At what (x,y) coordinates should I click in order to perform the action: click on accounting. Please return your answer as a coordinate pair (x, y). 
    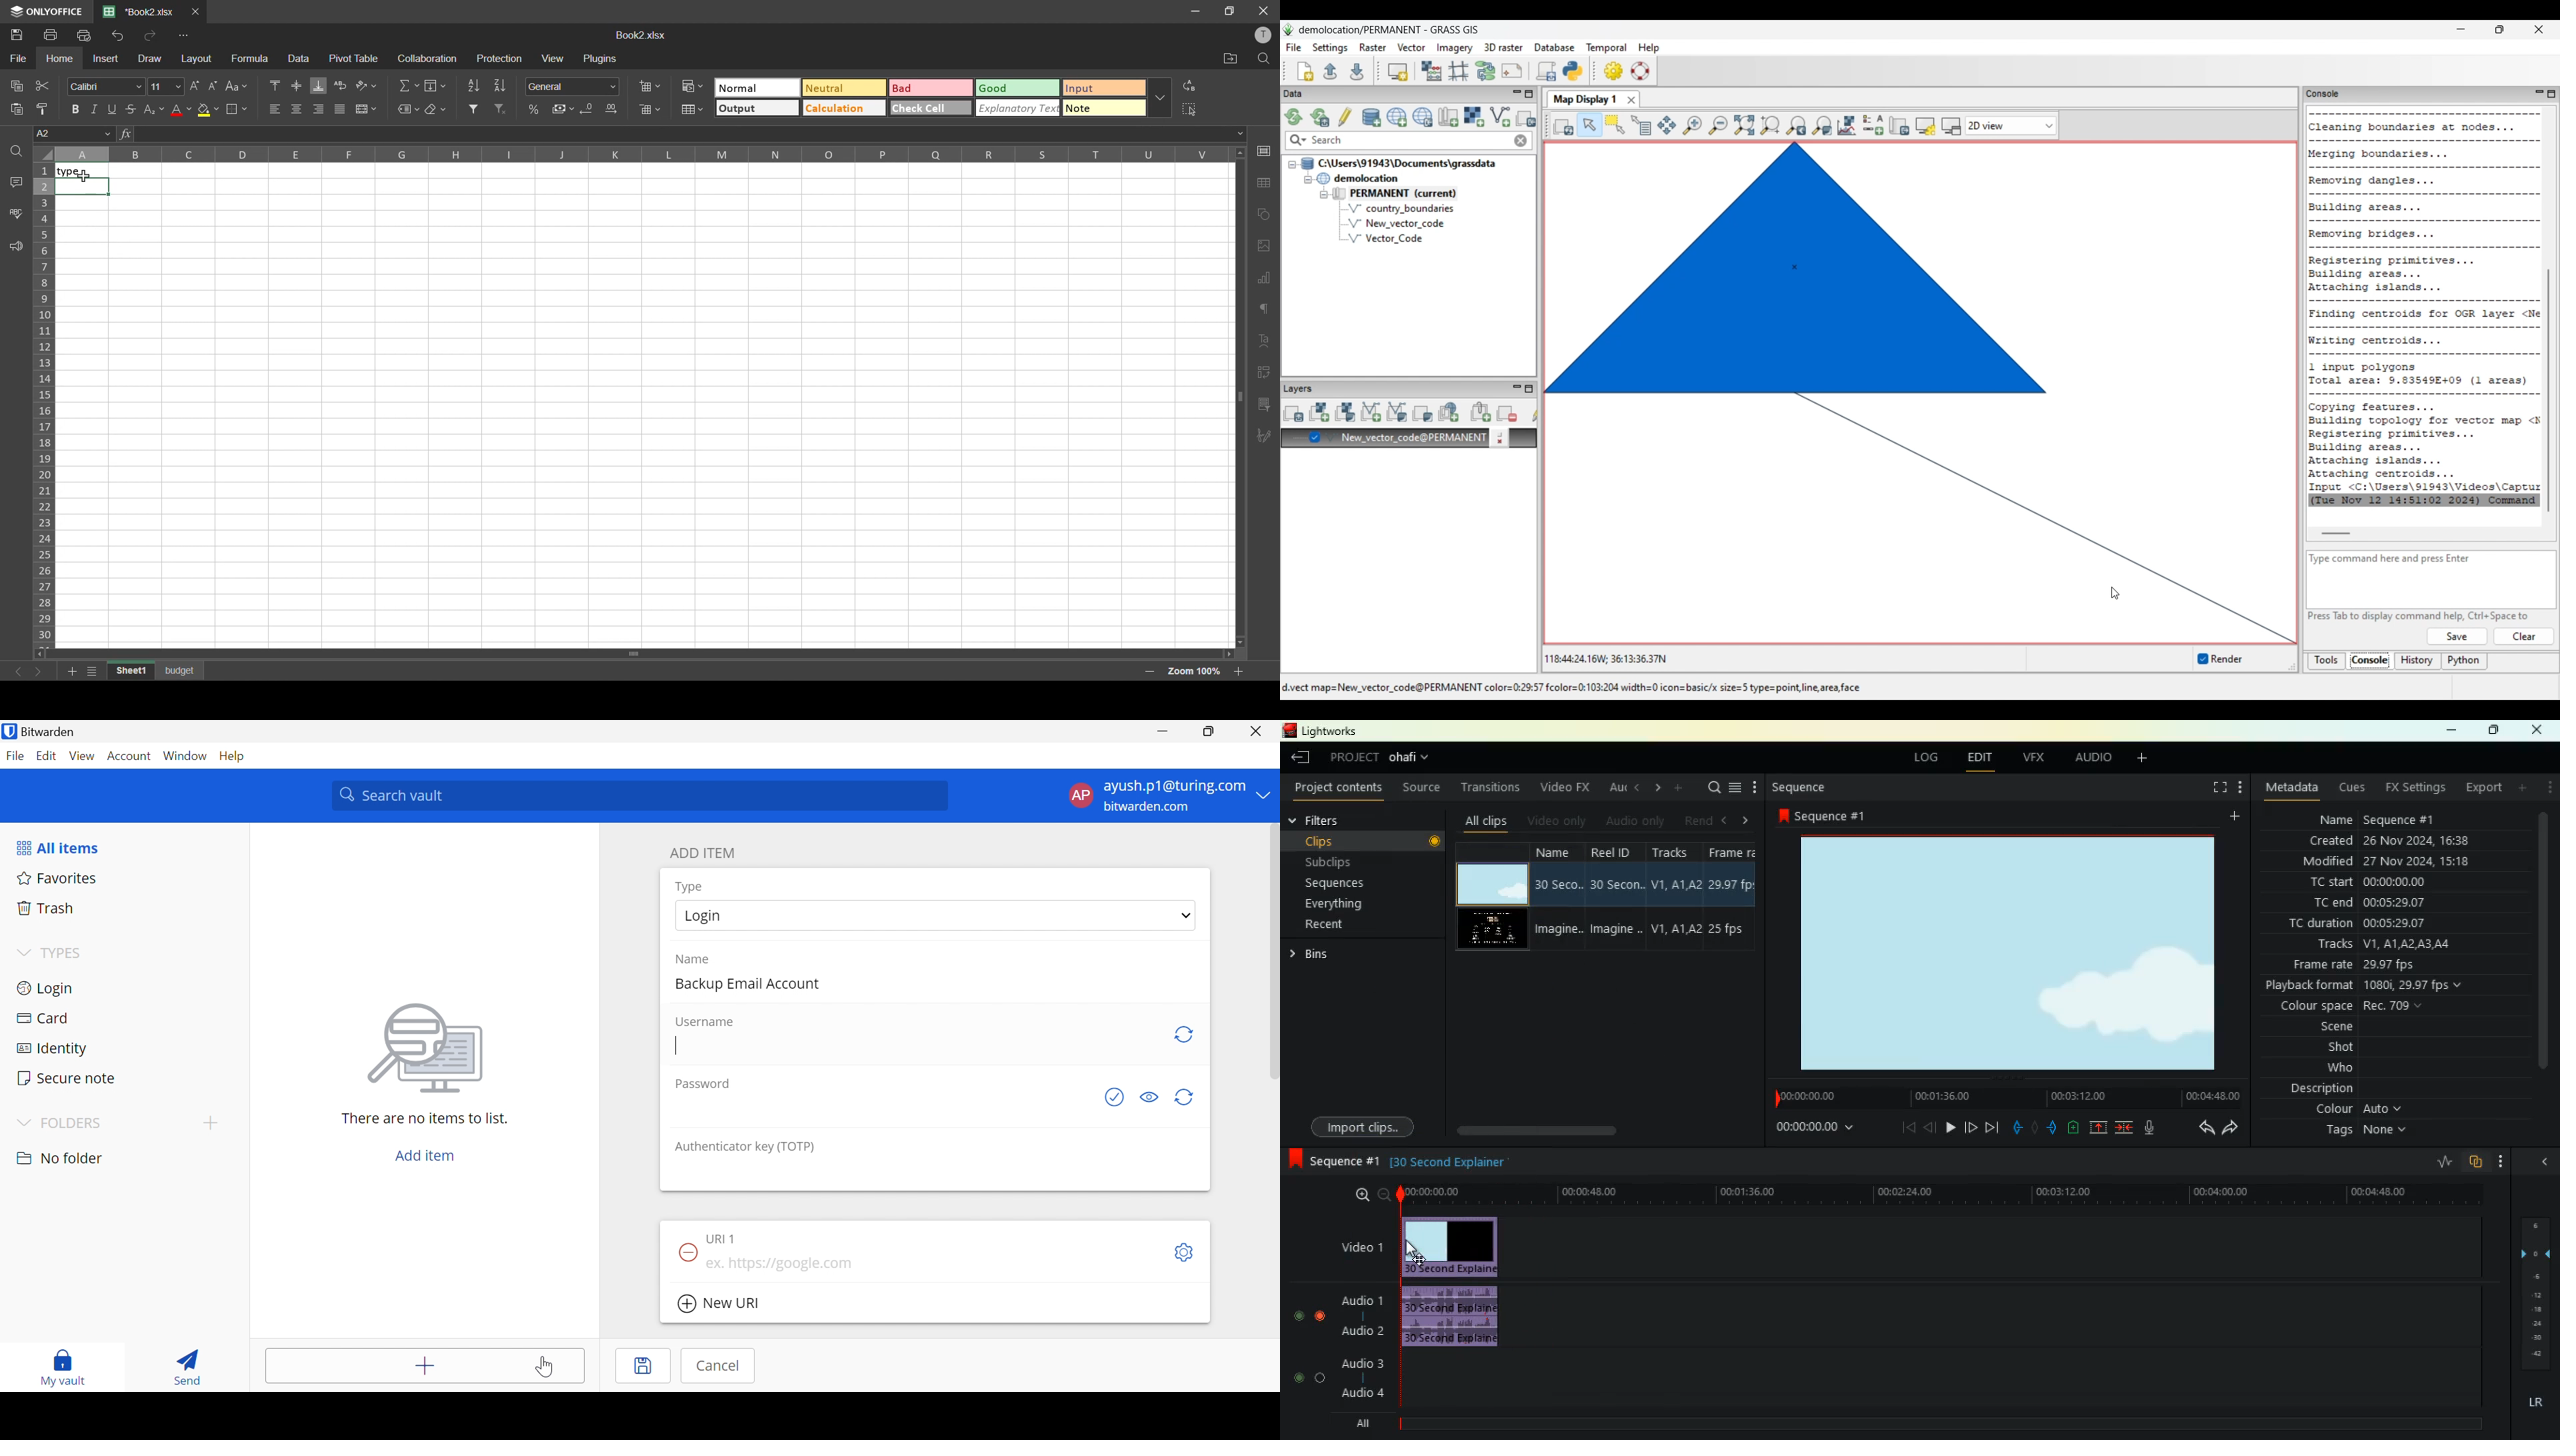
    Looking at the image, I should click on (563, 110).